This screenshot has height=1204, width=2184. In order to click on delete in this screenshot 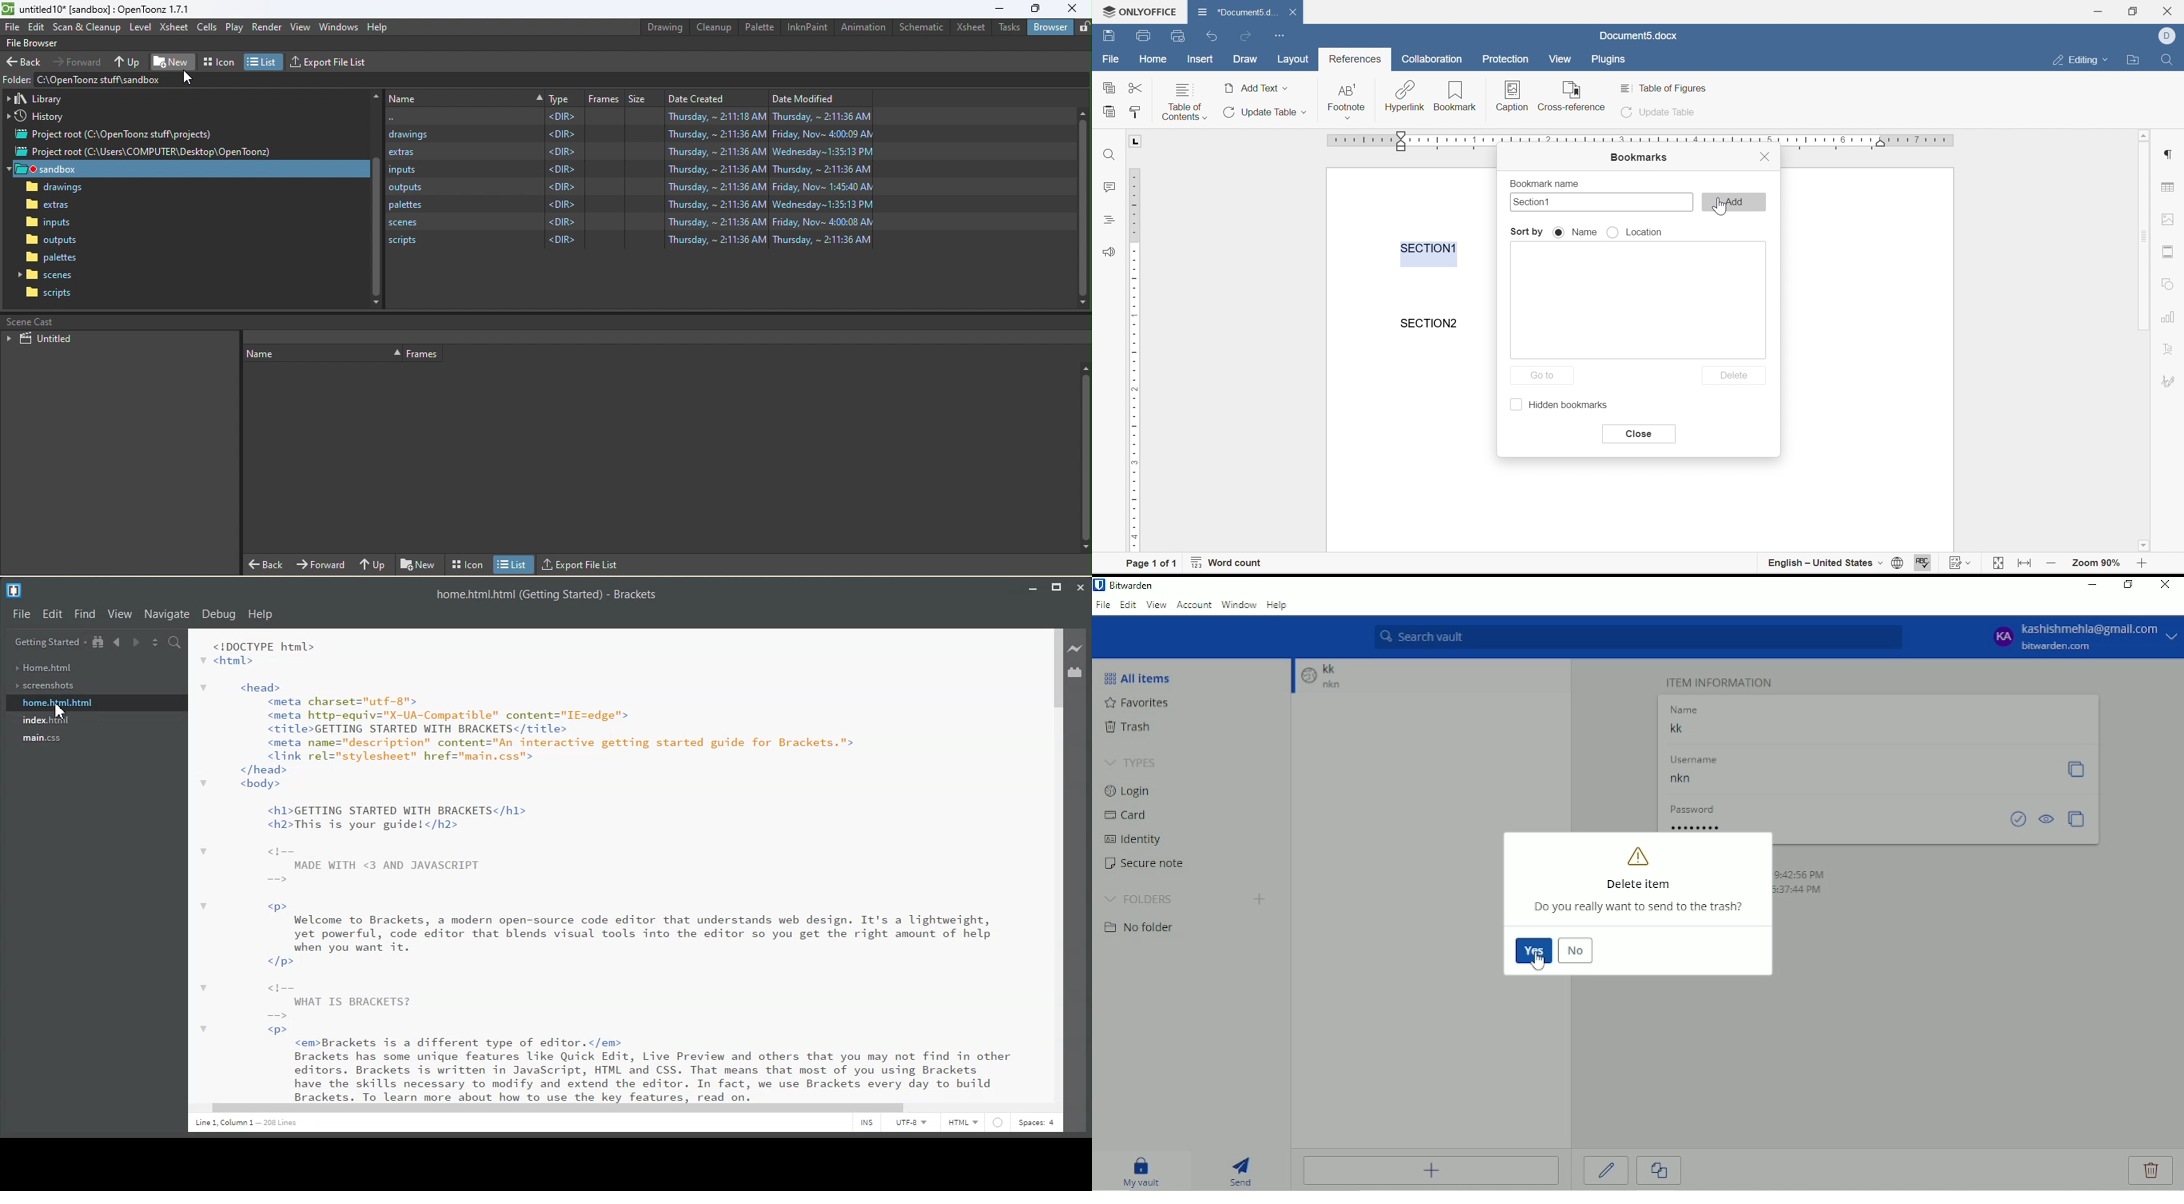, I will do `click(1735, 375)`.